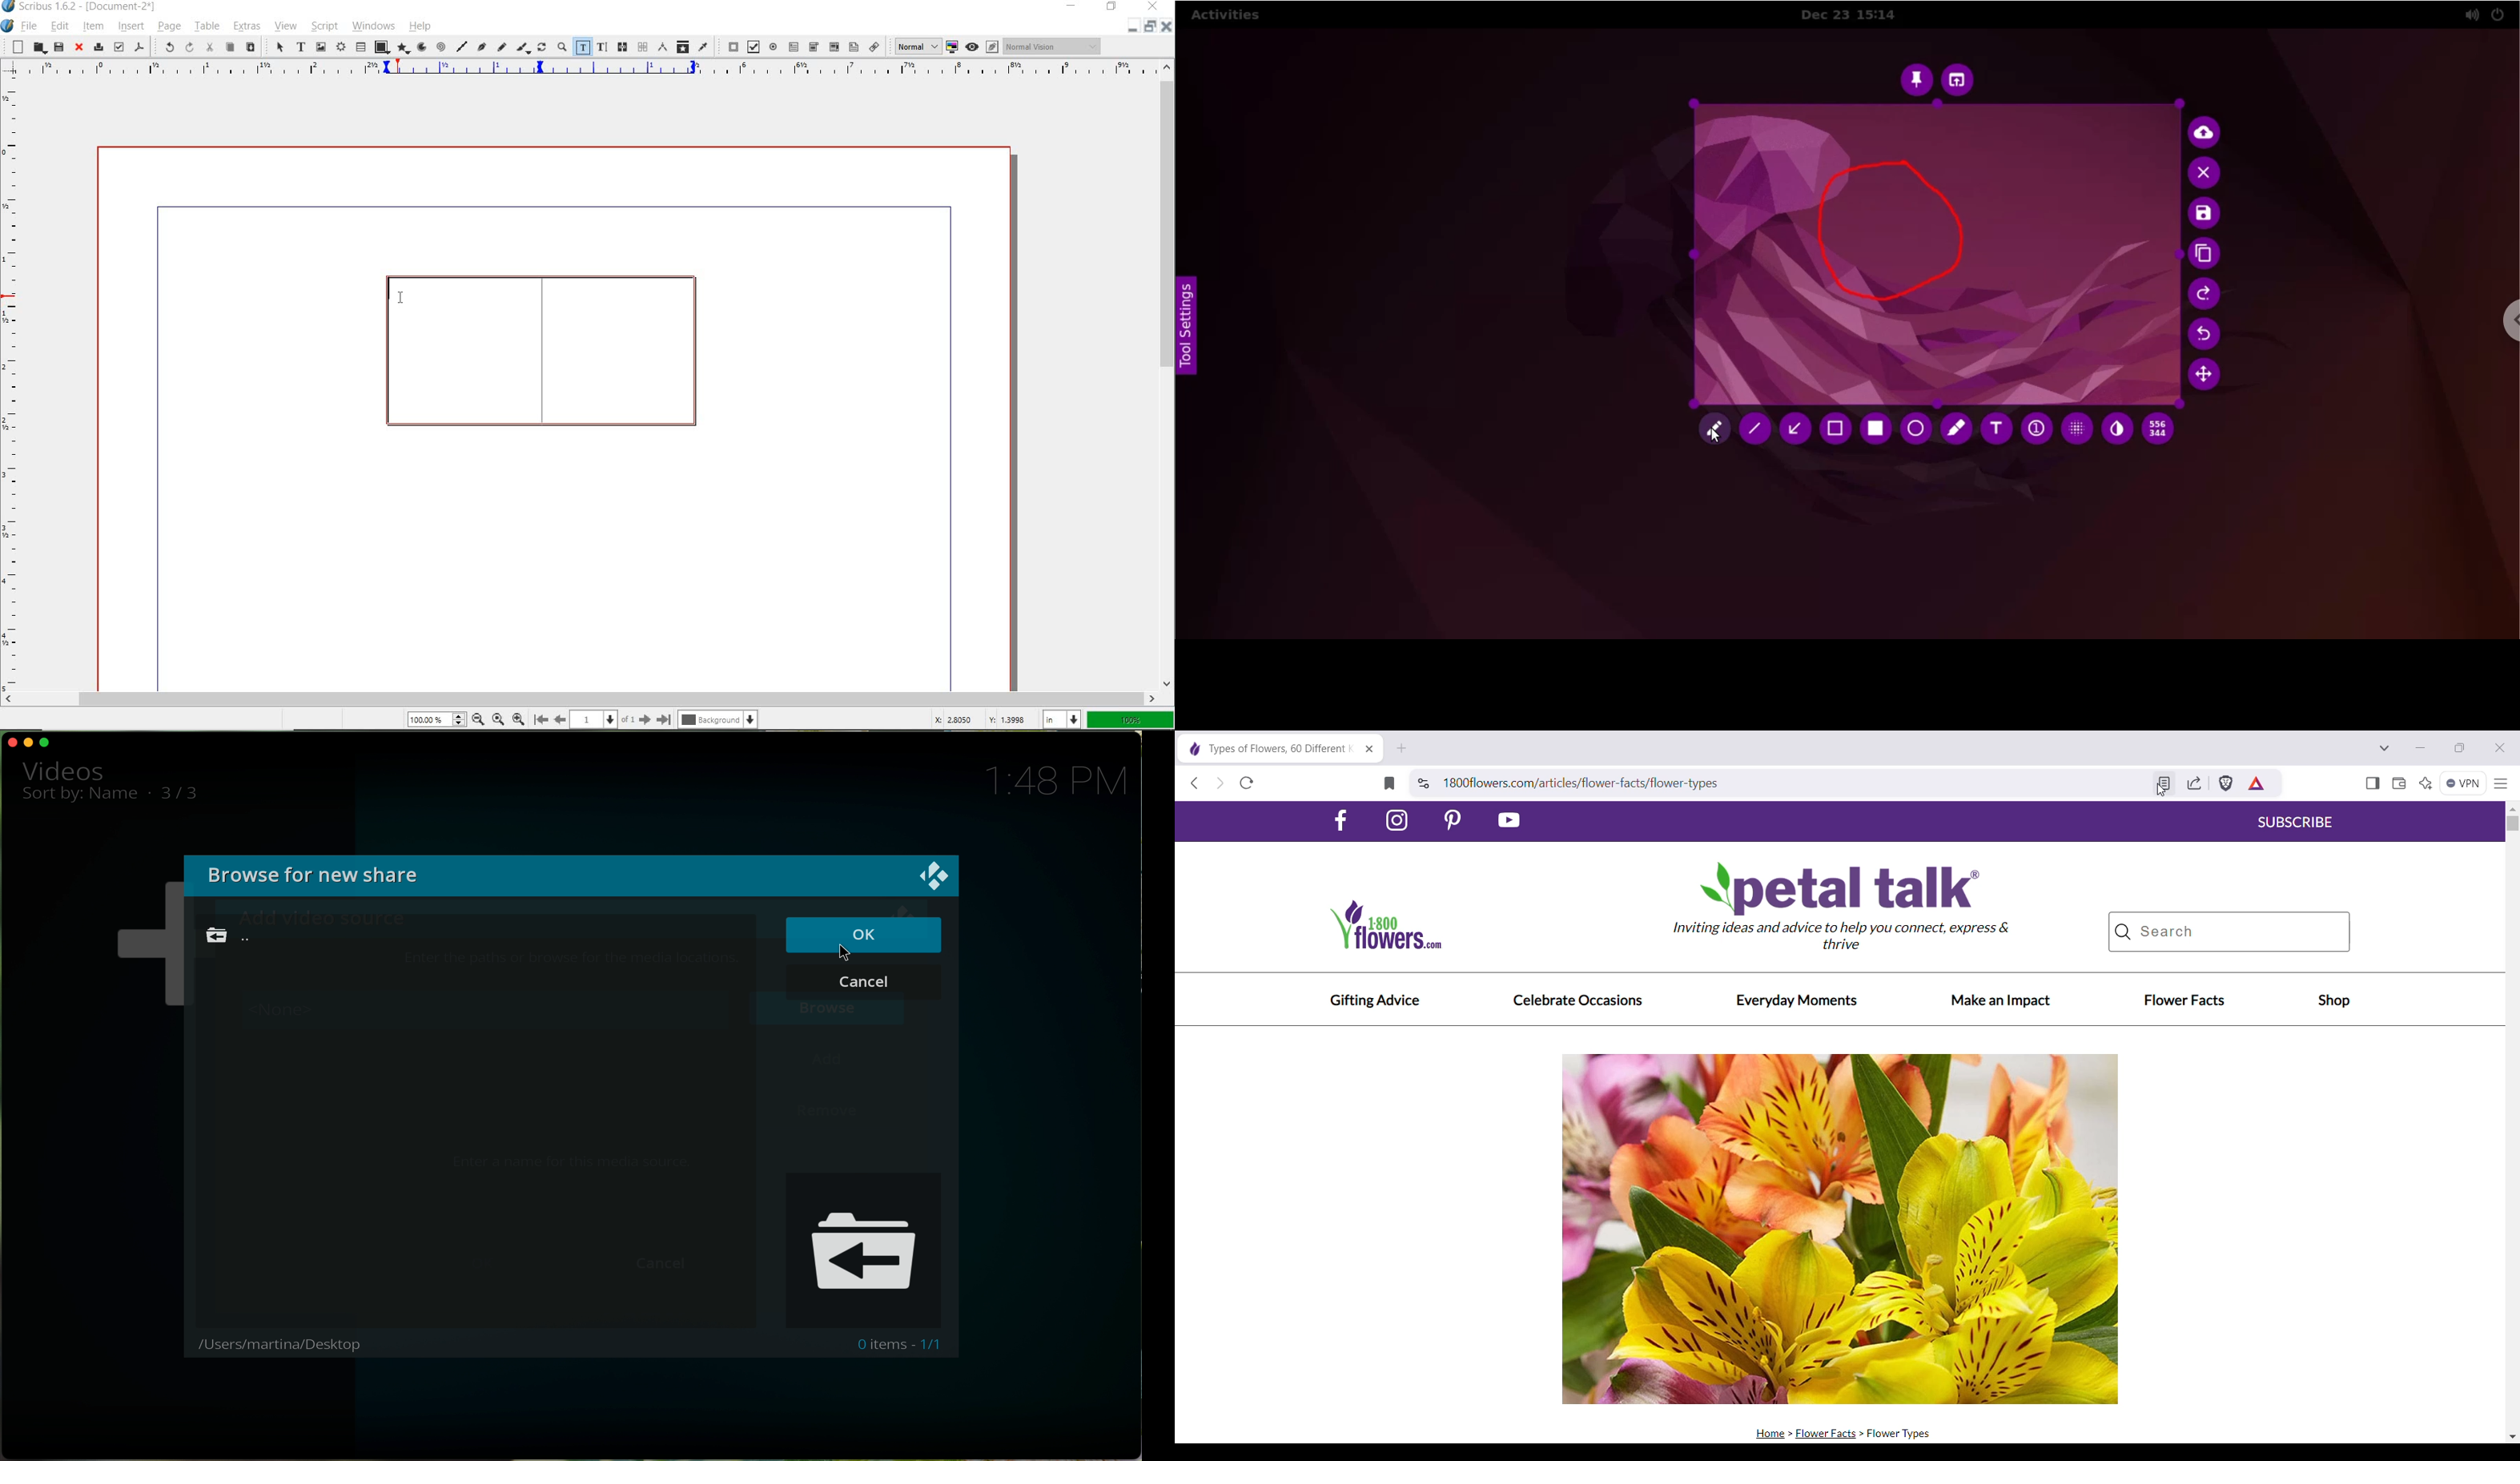  What do you see at coordinates (482, 46) in the screenshot?
I see `Bezier curve` at bounding box center [482, 46].